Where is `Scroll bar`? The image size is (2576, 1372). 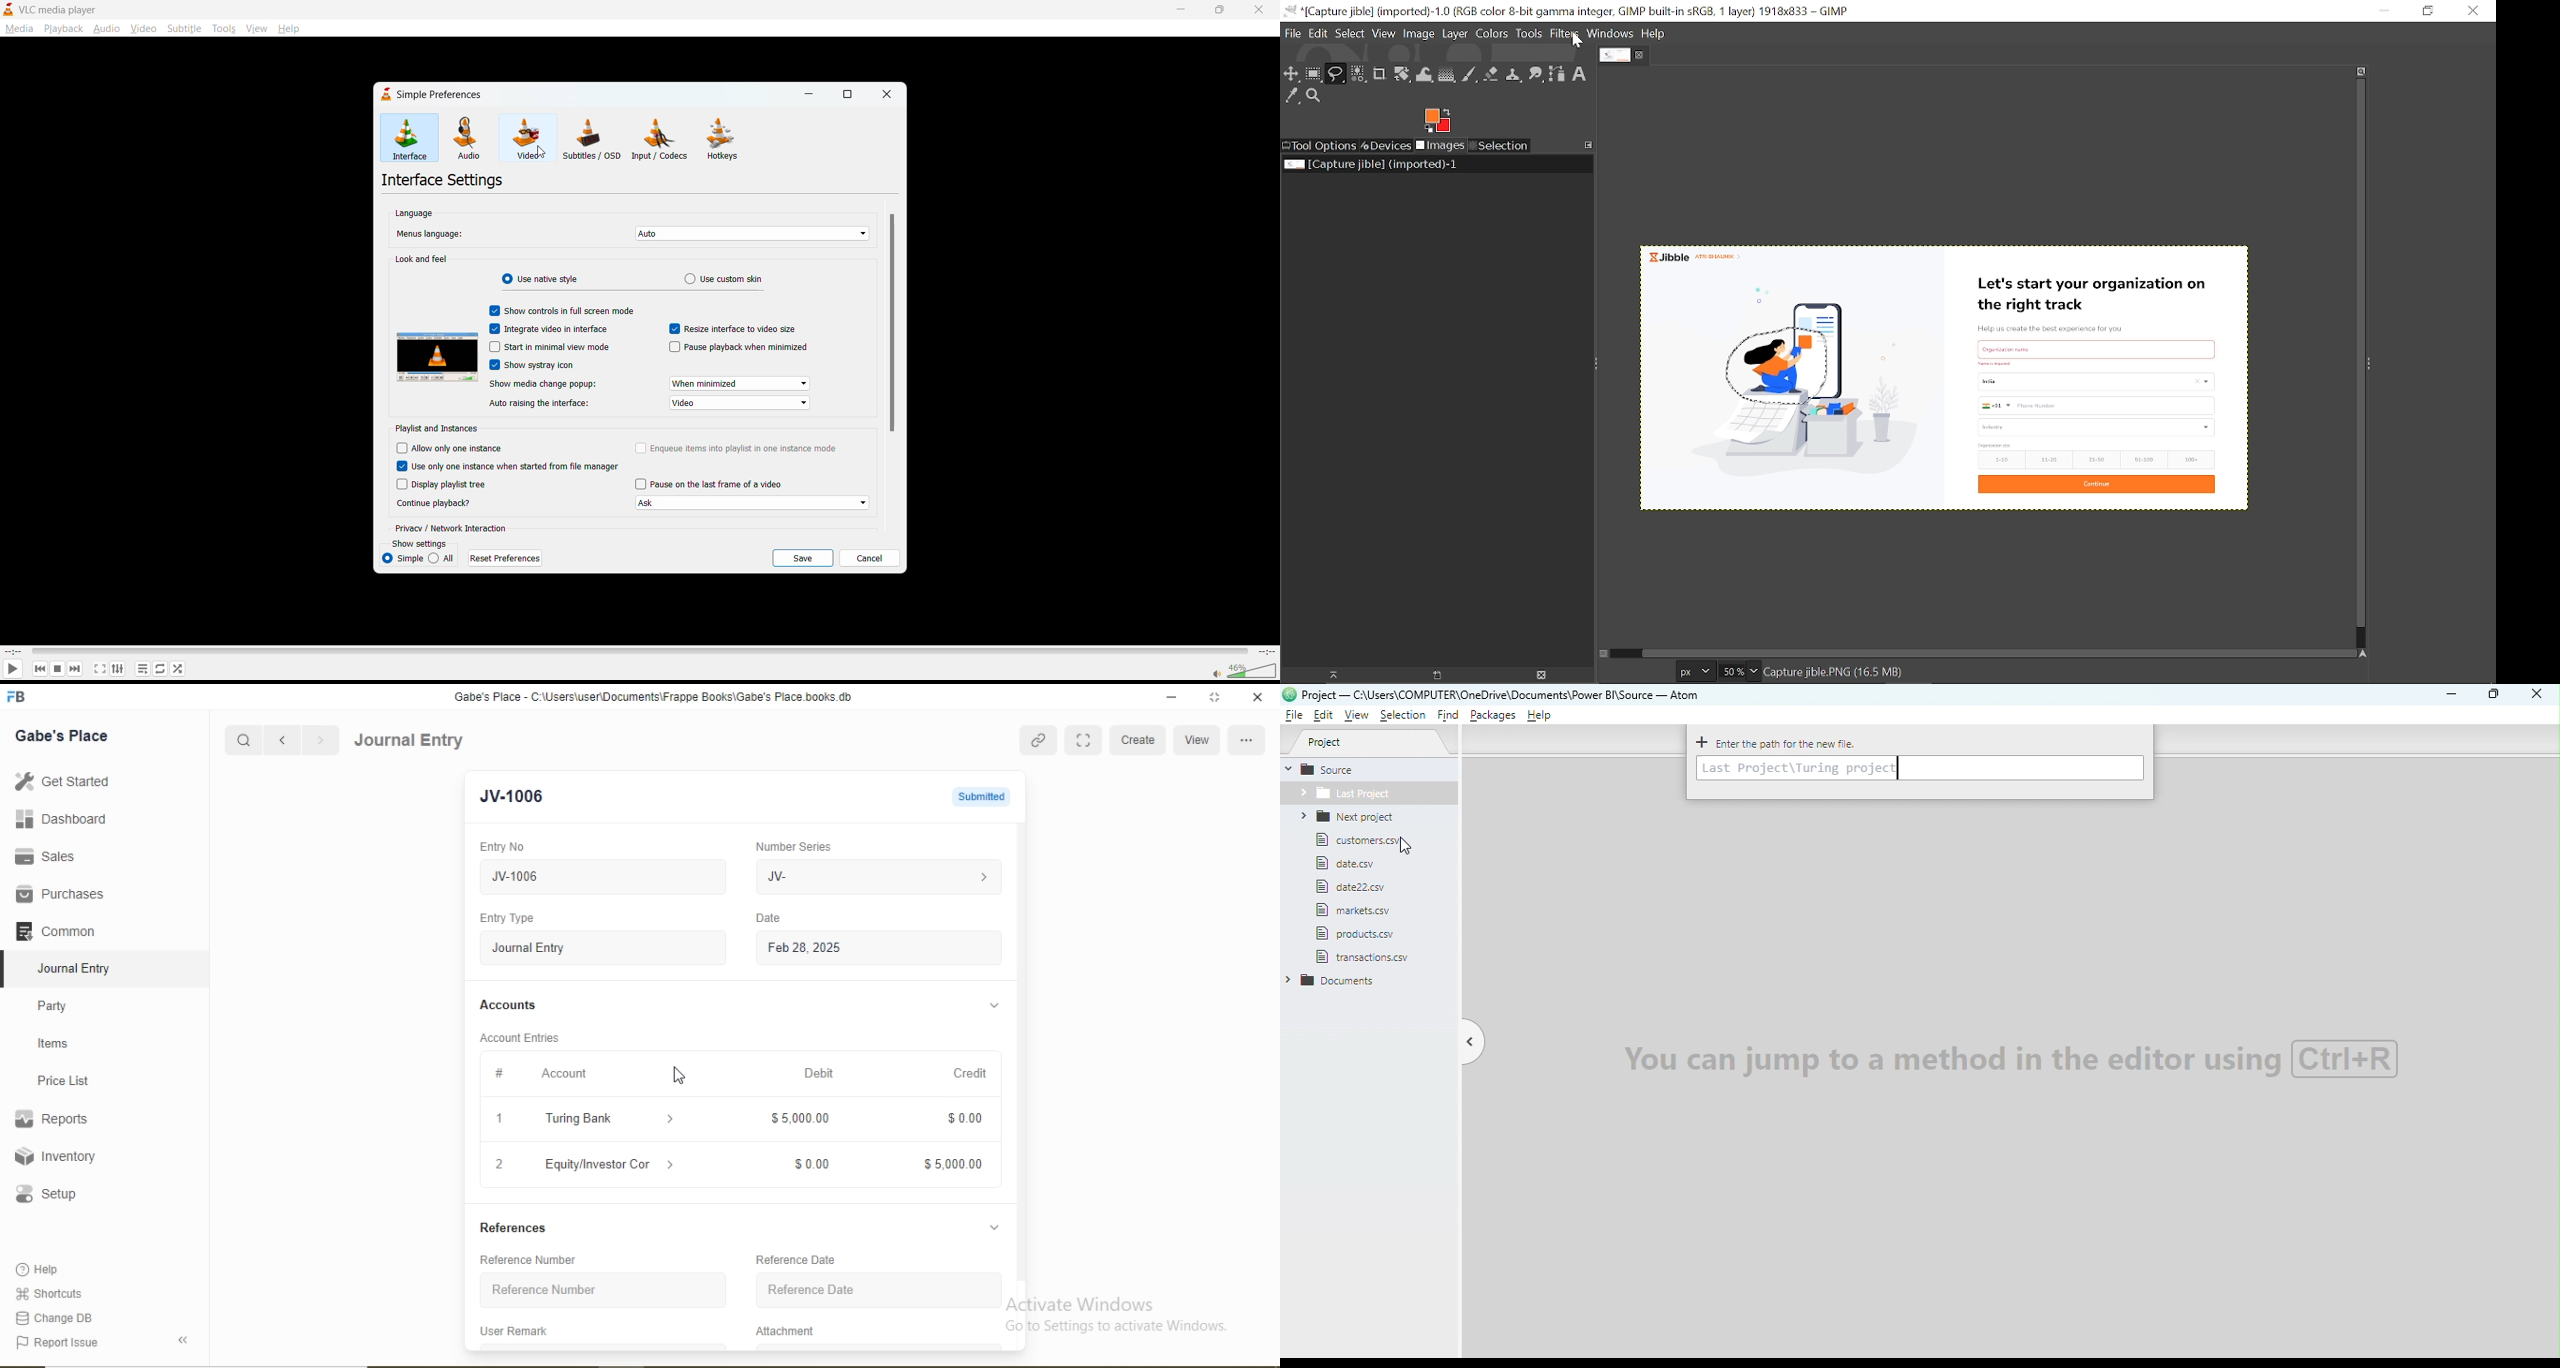 Scroll bar is located at coordinates (1023, 1059).